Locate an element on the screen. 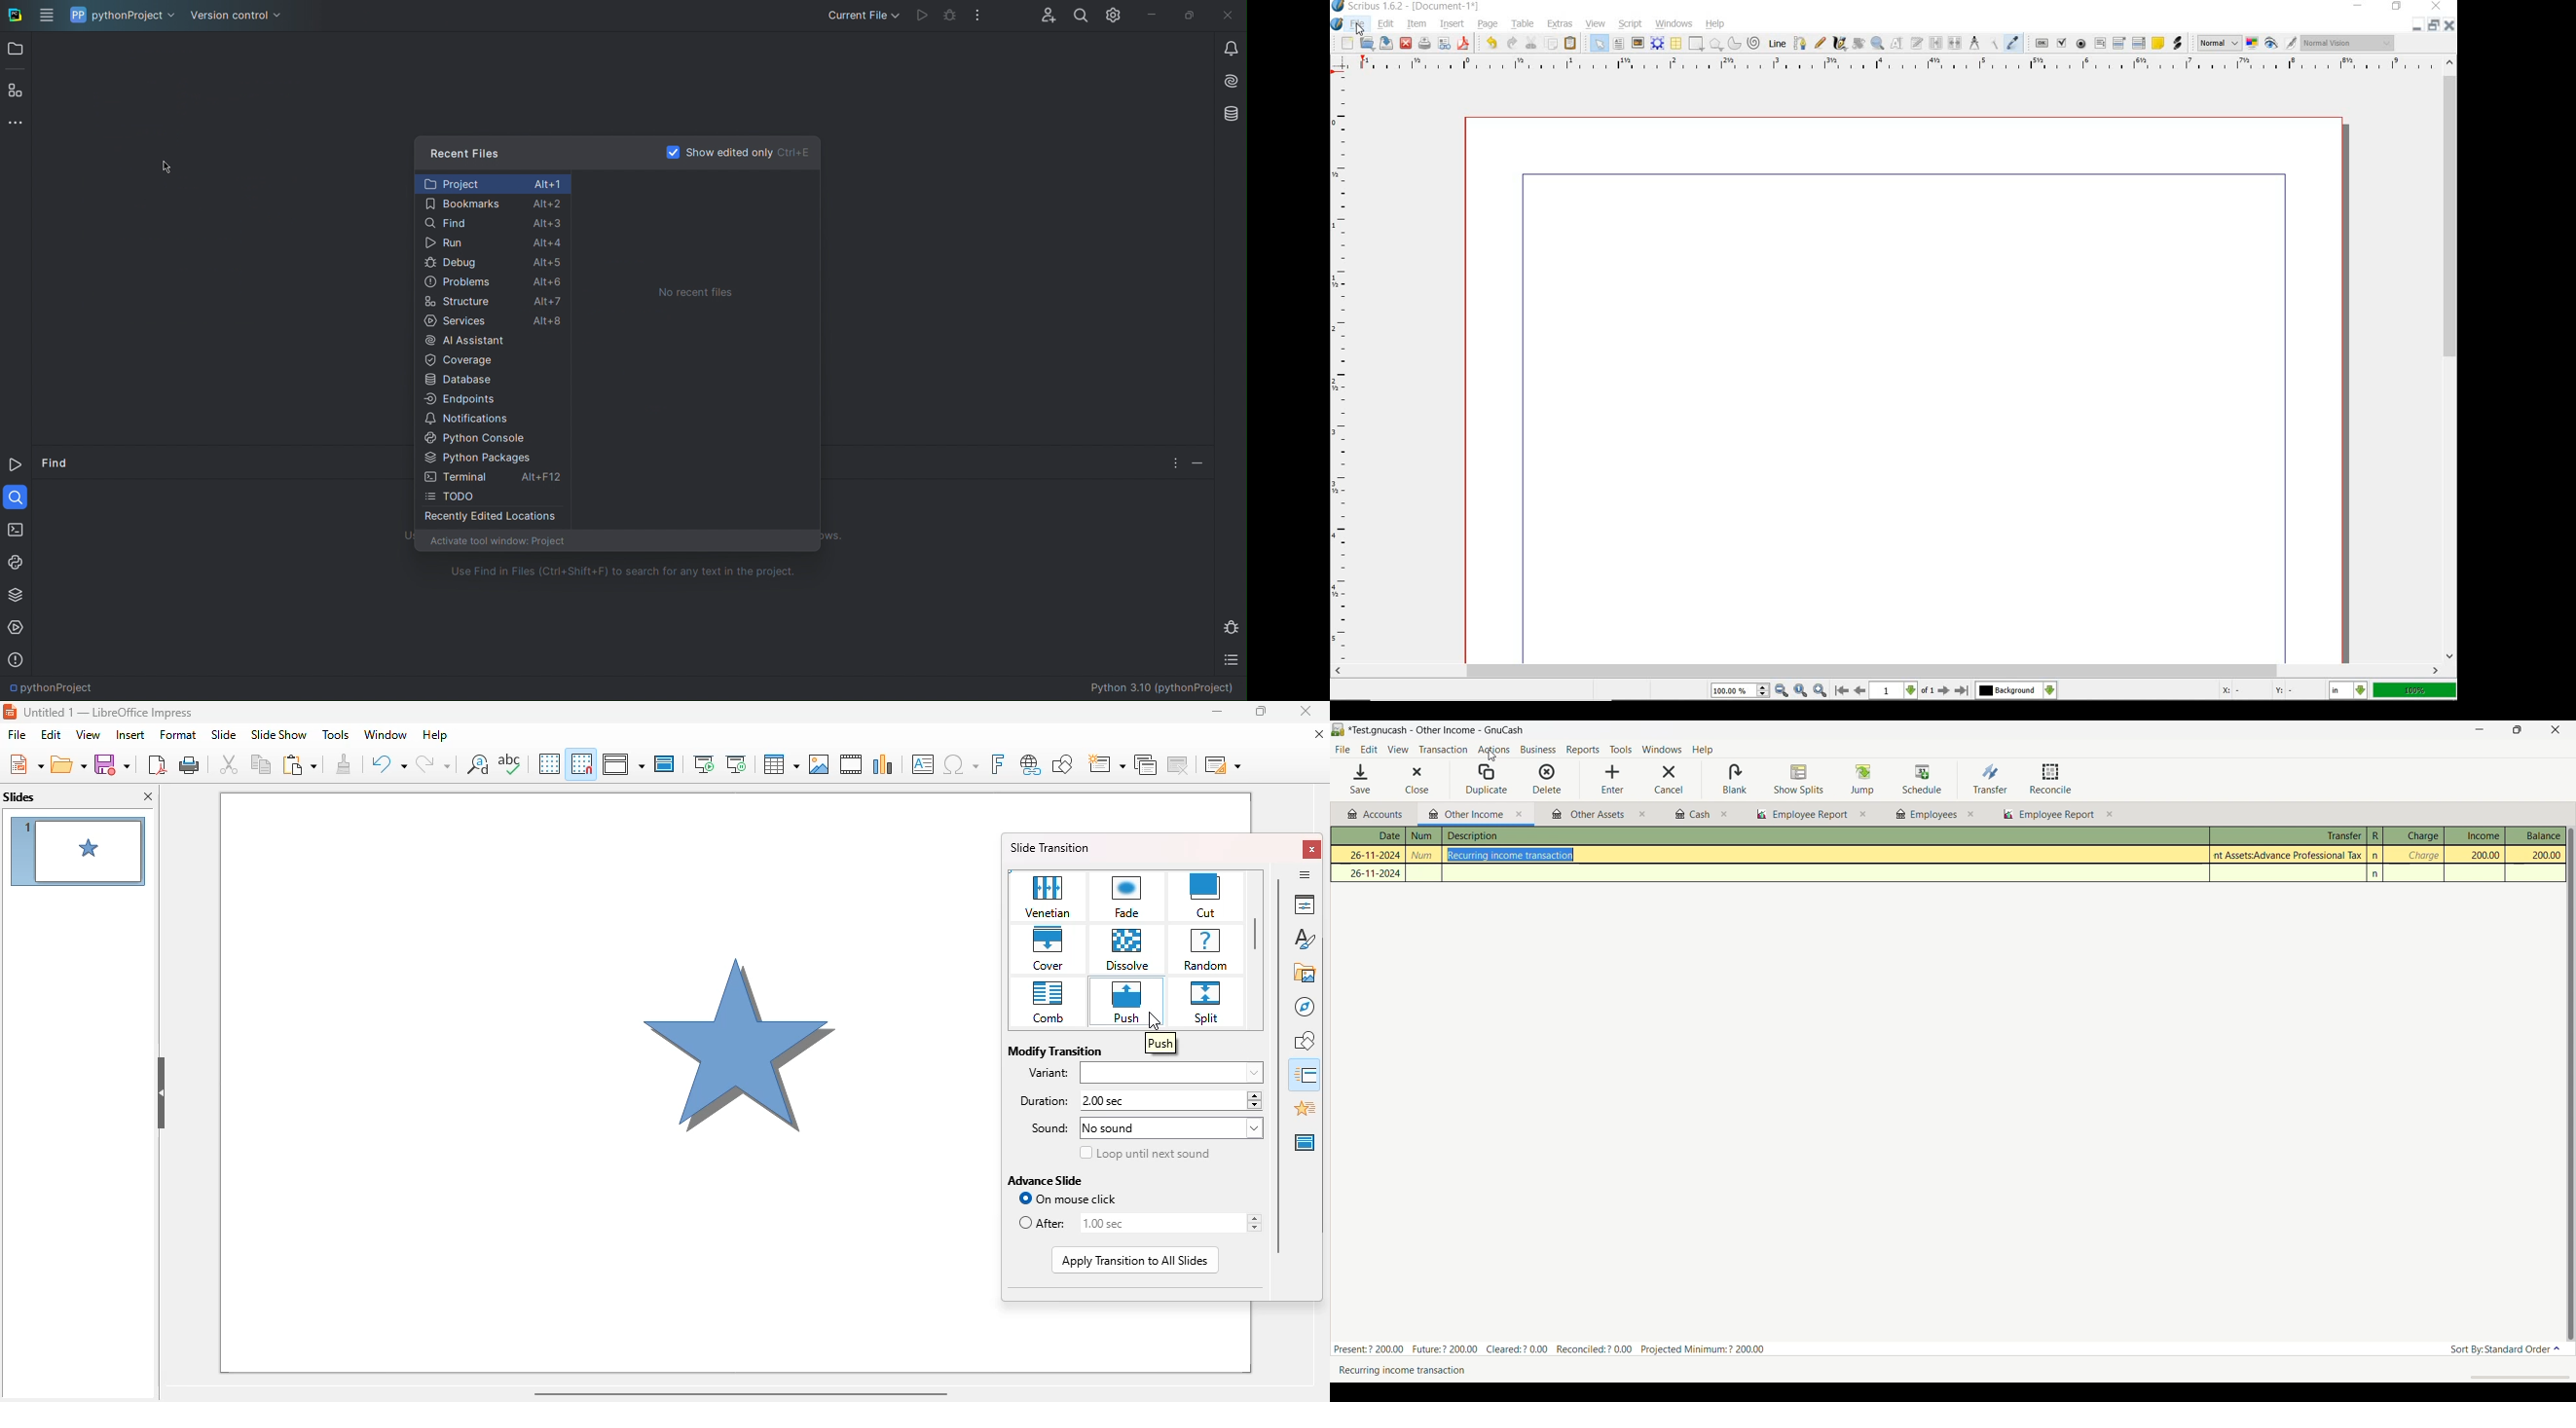  insert text box is located at coordinates (924, 764).